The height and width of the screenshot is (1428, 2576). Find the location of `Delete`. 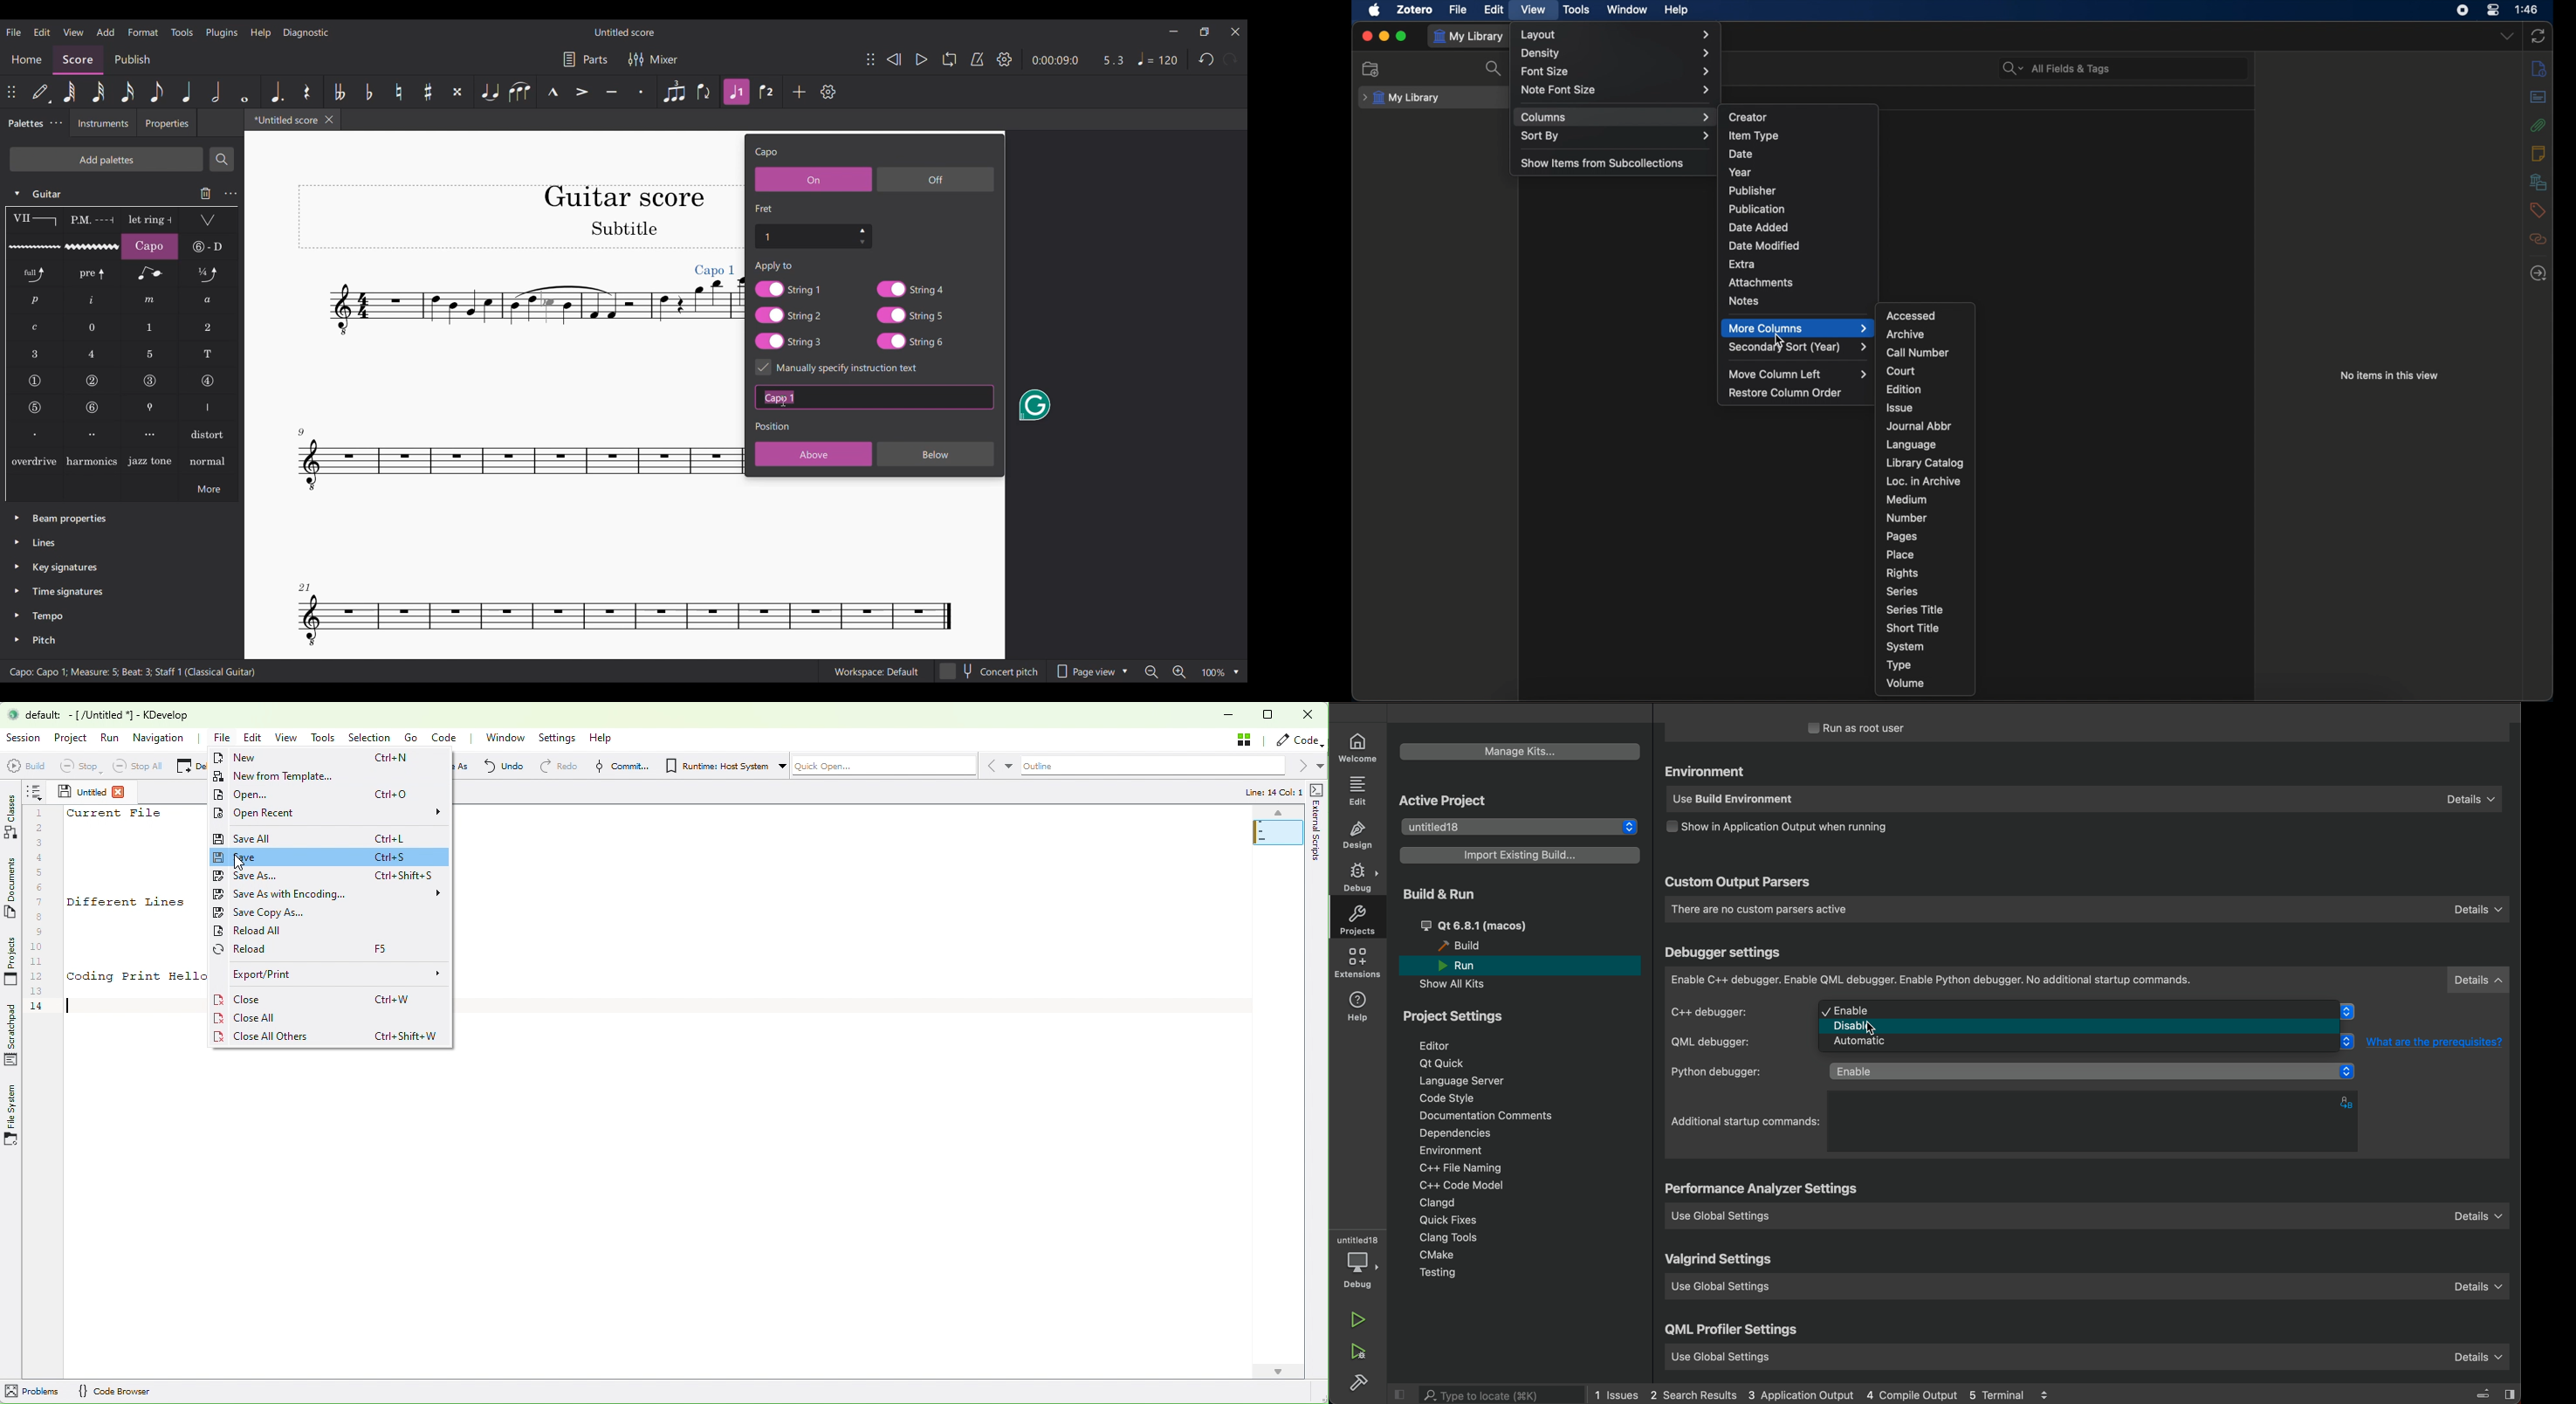

Delete is located at coordinates (206, 193).